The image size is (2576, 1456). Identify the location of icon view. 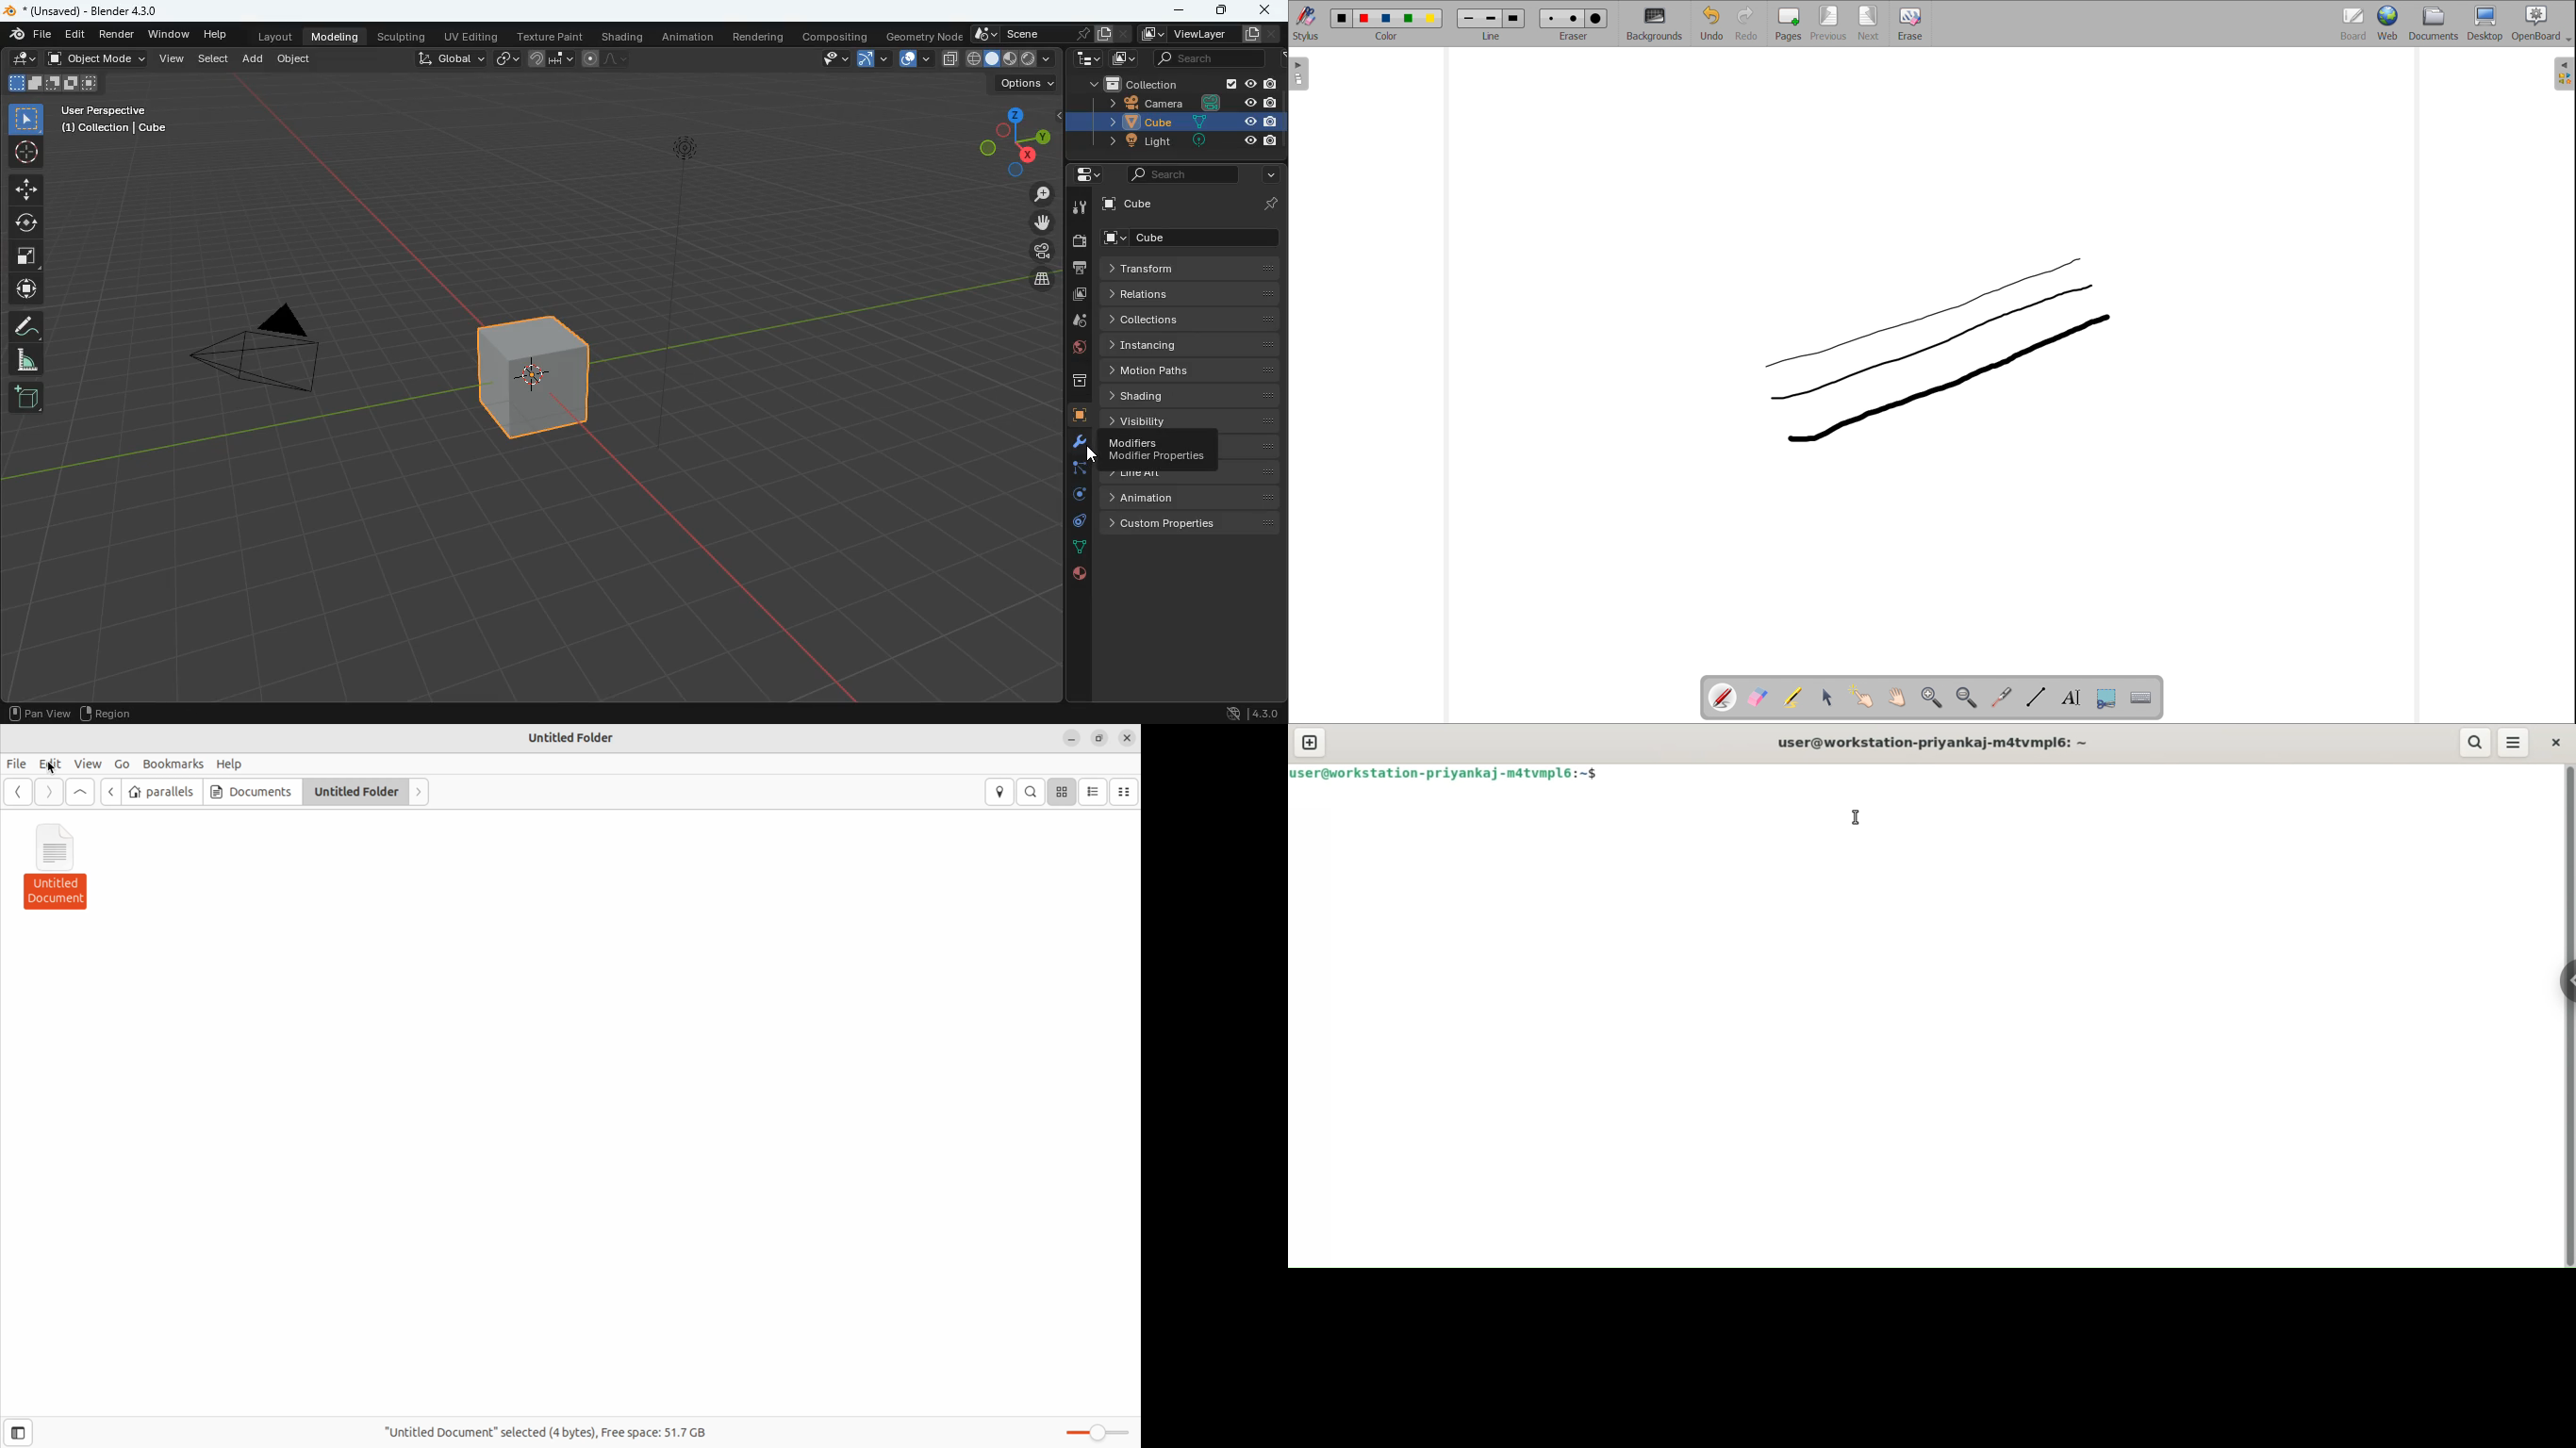
(1064, 791).